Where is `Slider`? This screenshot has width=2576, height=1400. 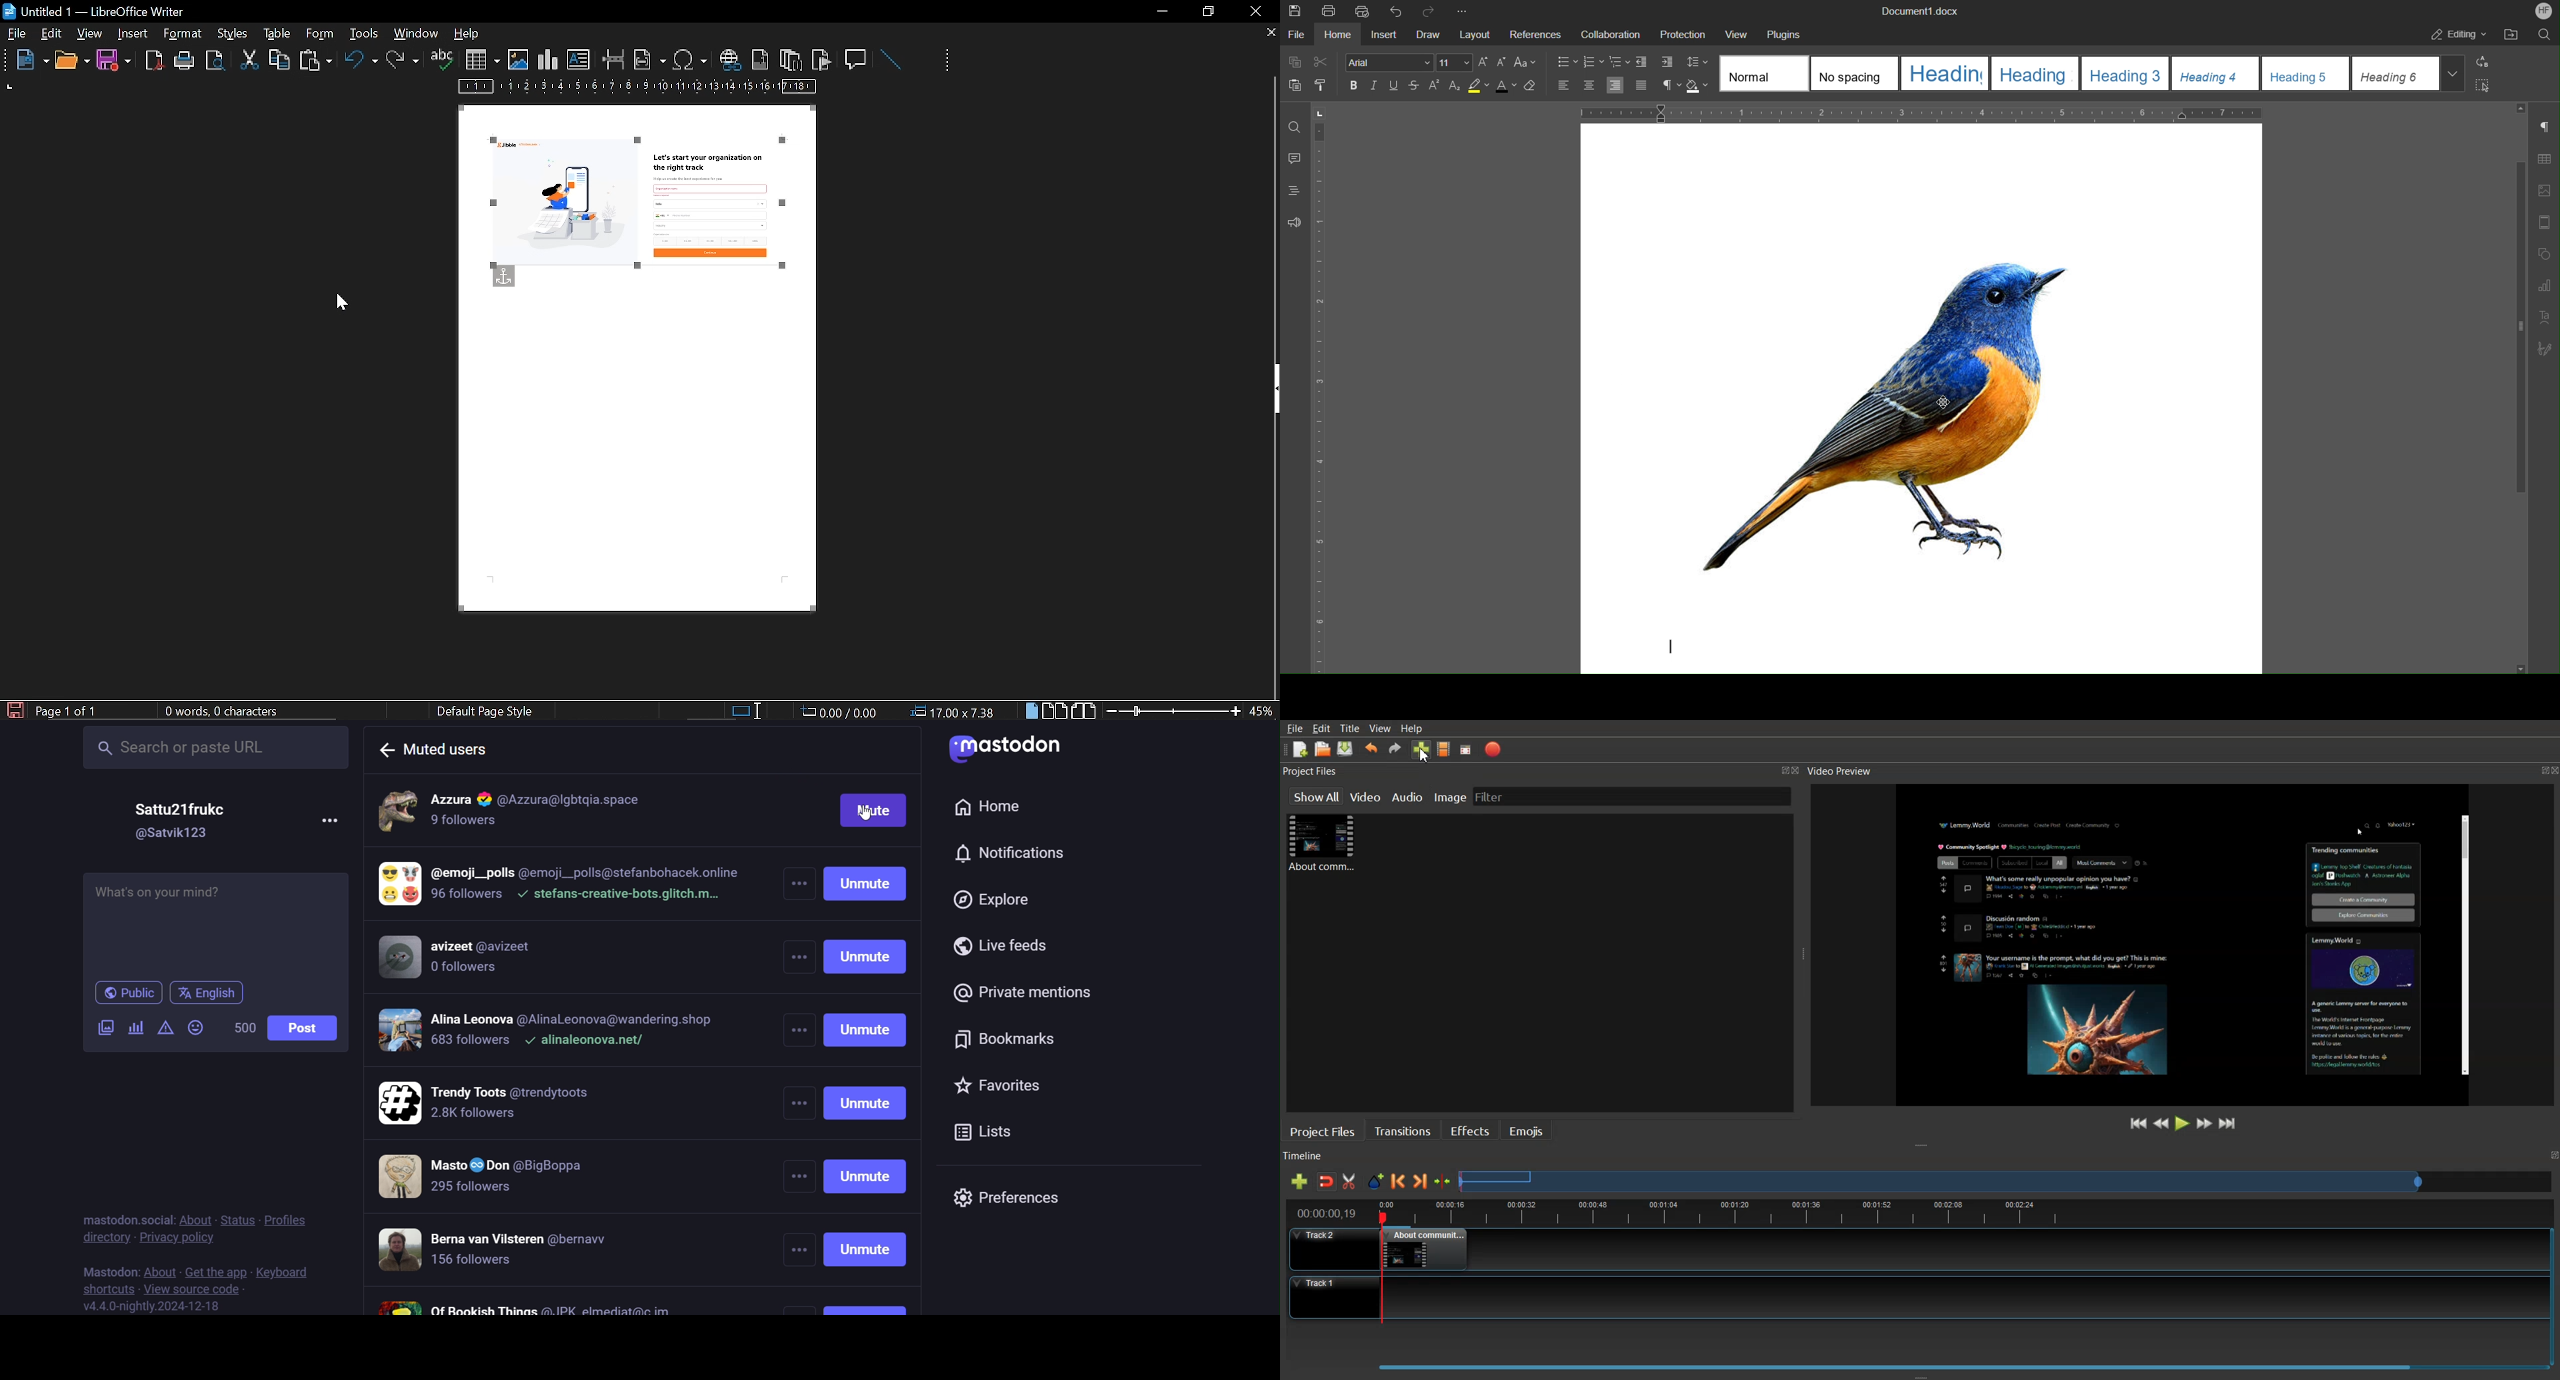
Slider is located at coordinates (2007, 1181).